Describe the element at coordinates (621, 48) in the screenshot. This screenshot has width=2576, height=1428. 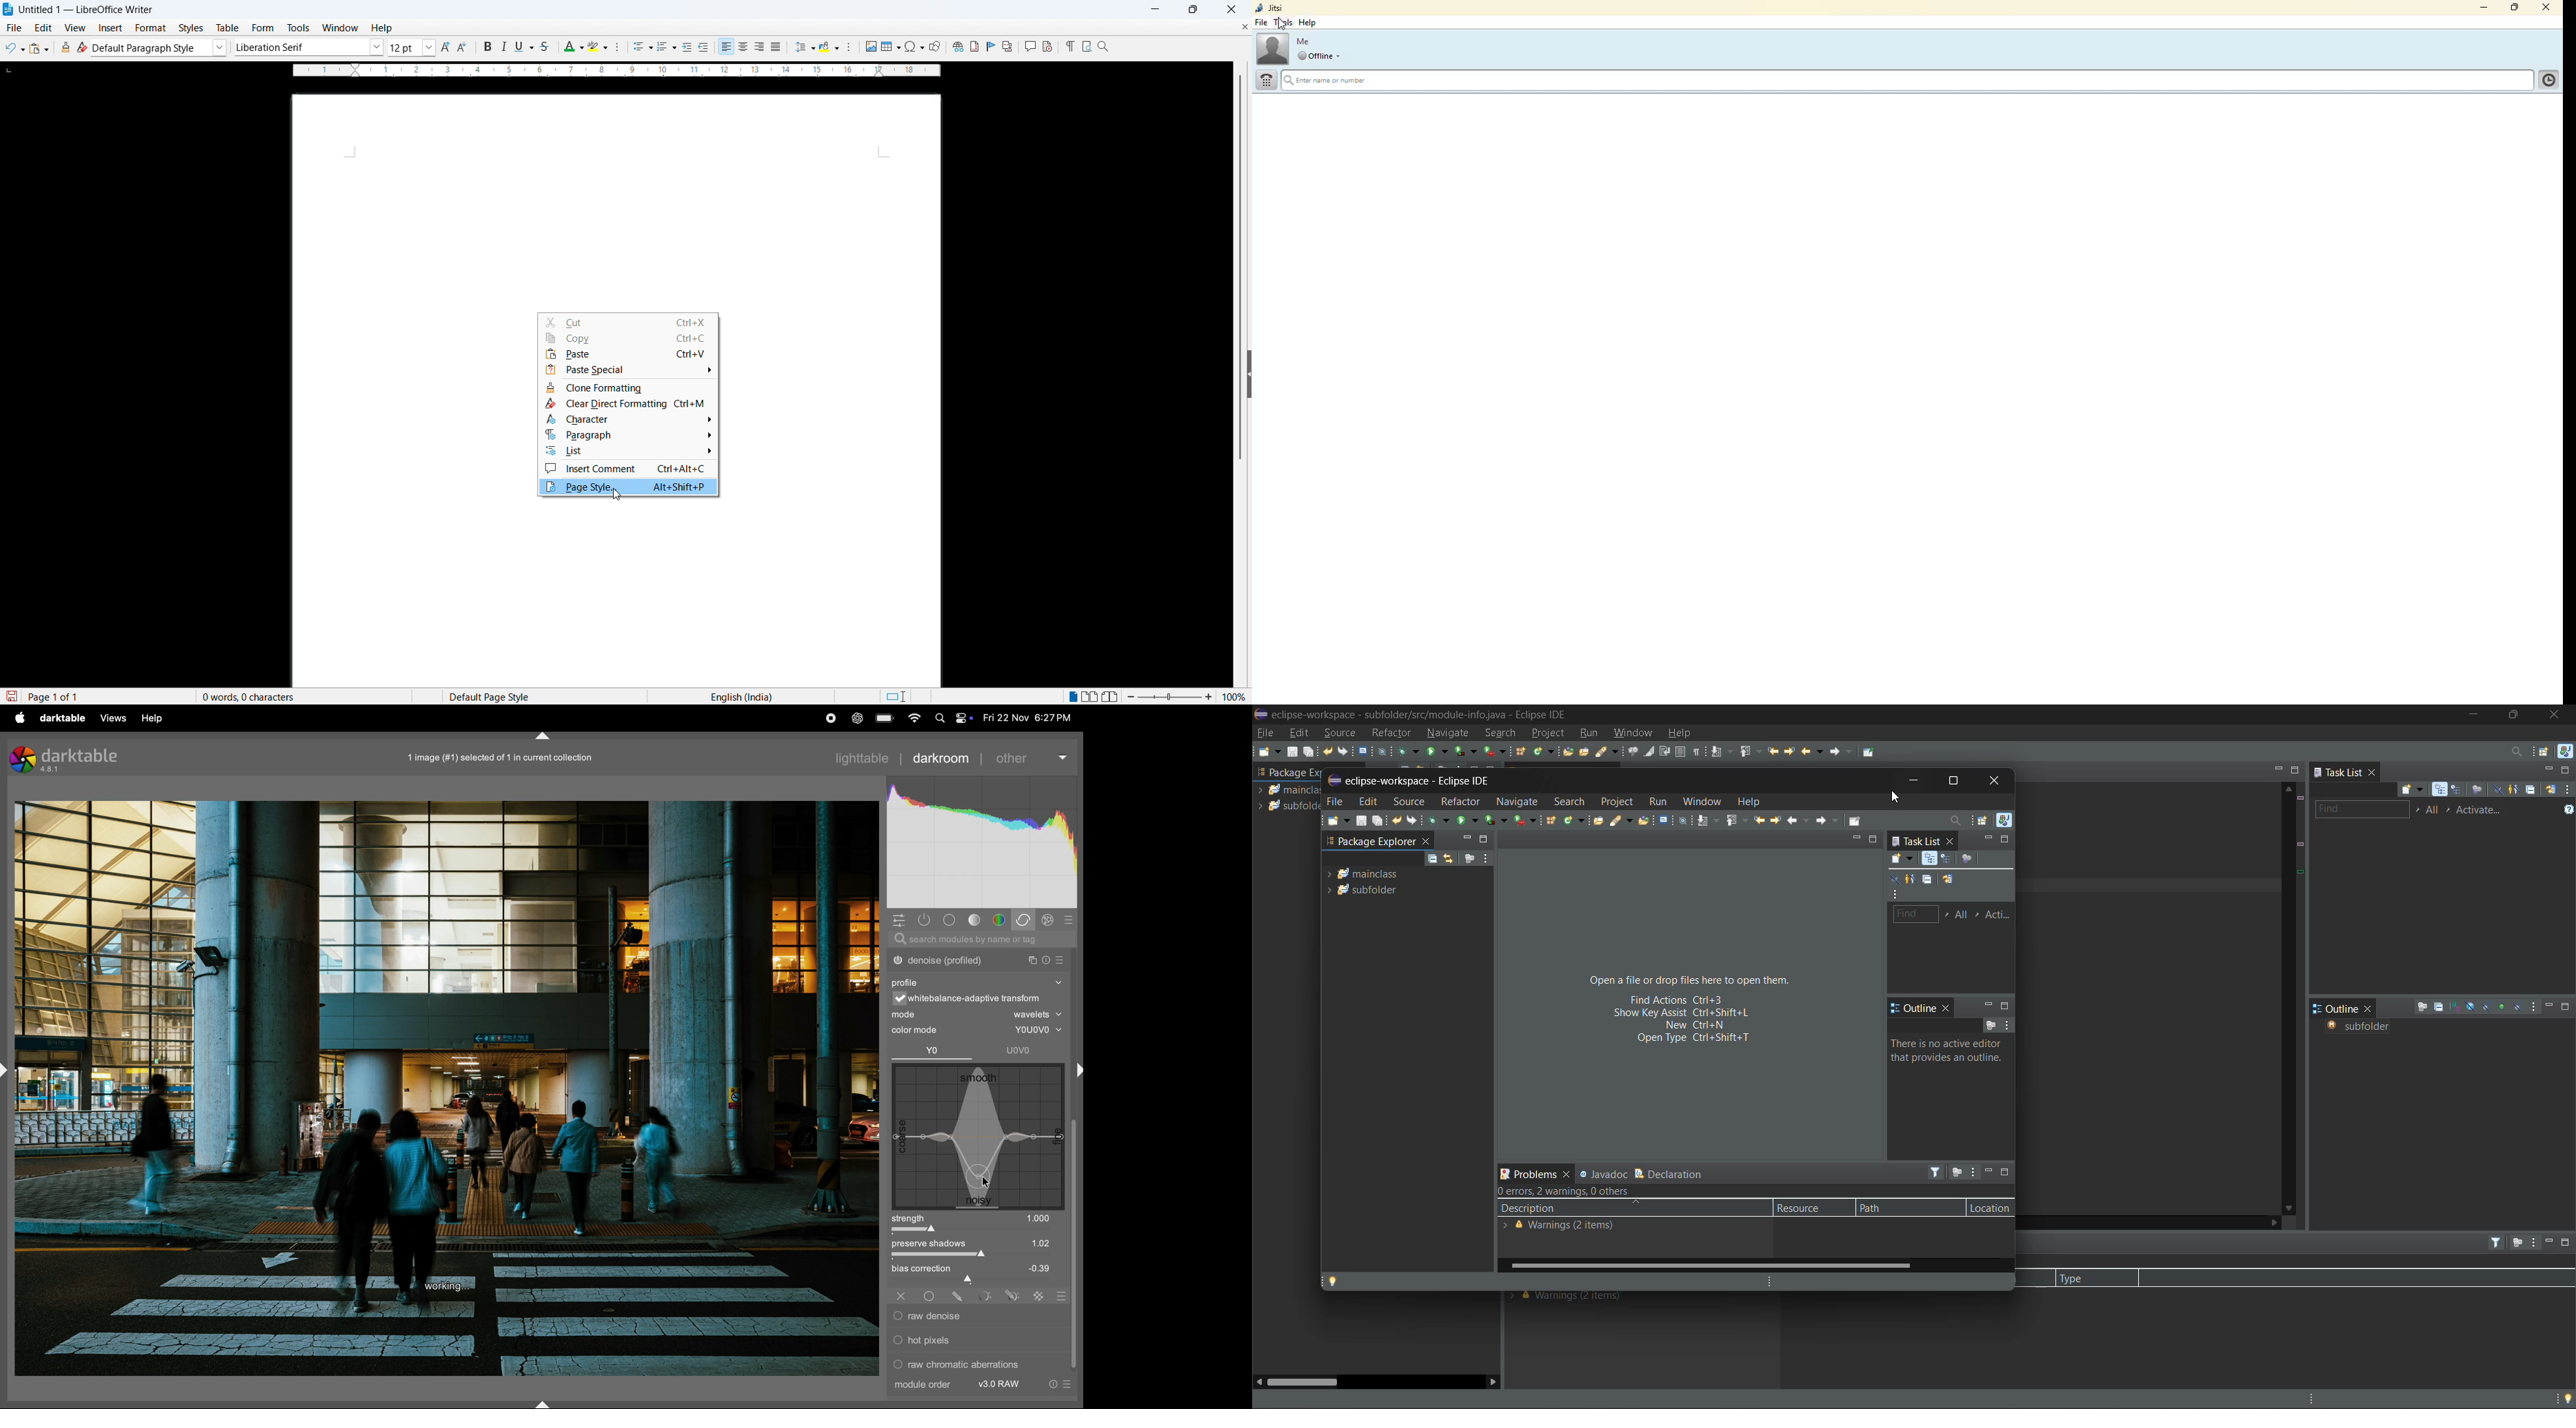
I see `Character ` at that location.